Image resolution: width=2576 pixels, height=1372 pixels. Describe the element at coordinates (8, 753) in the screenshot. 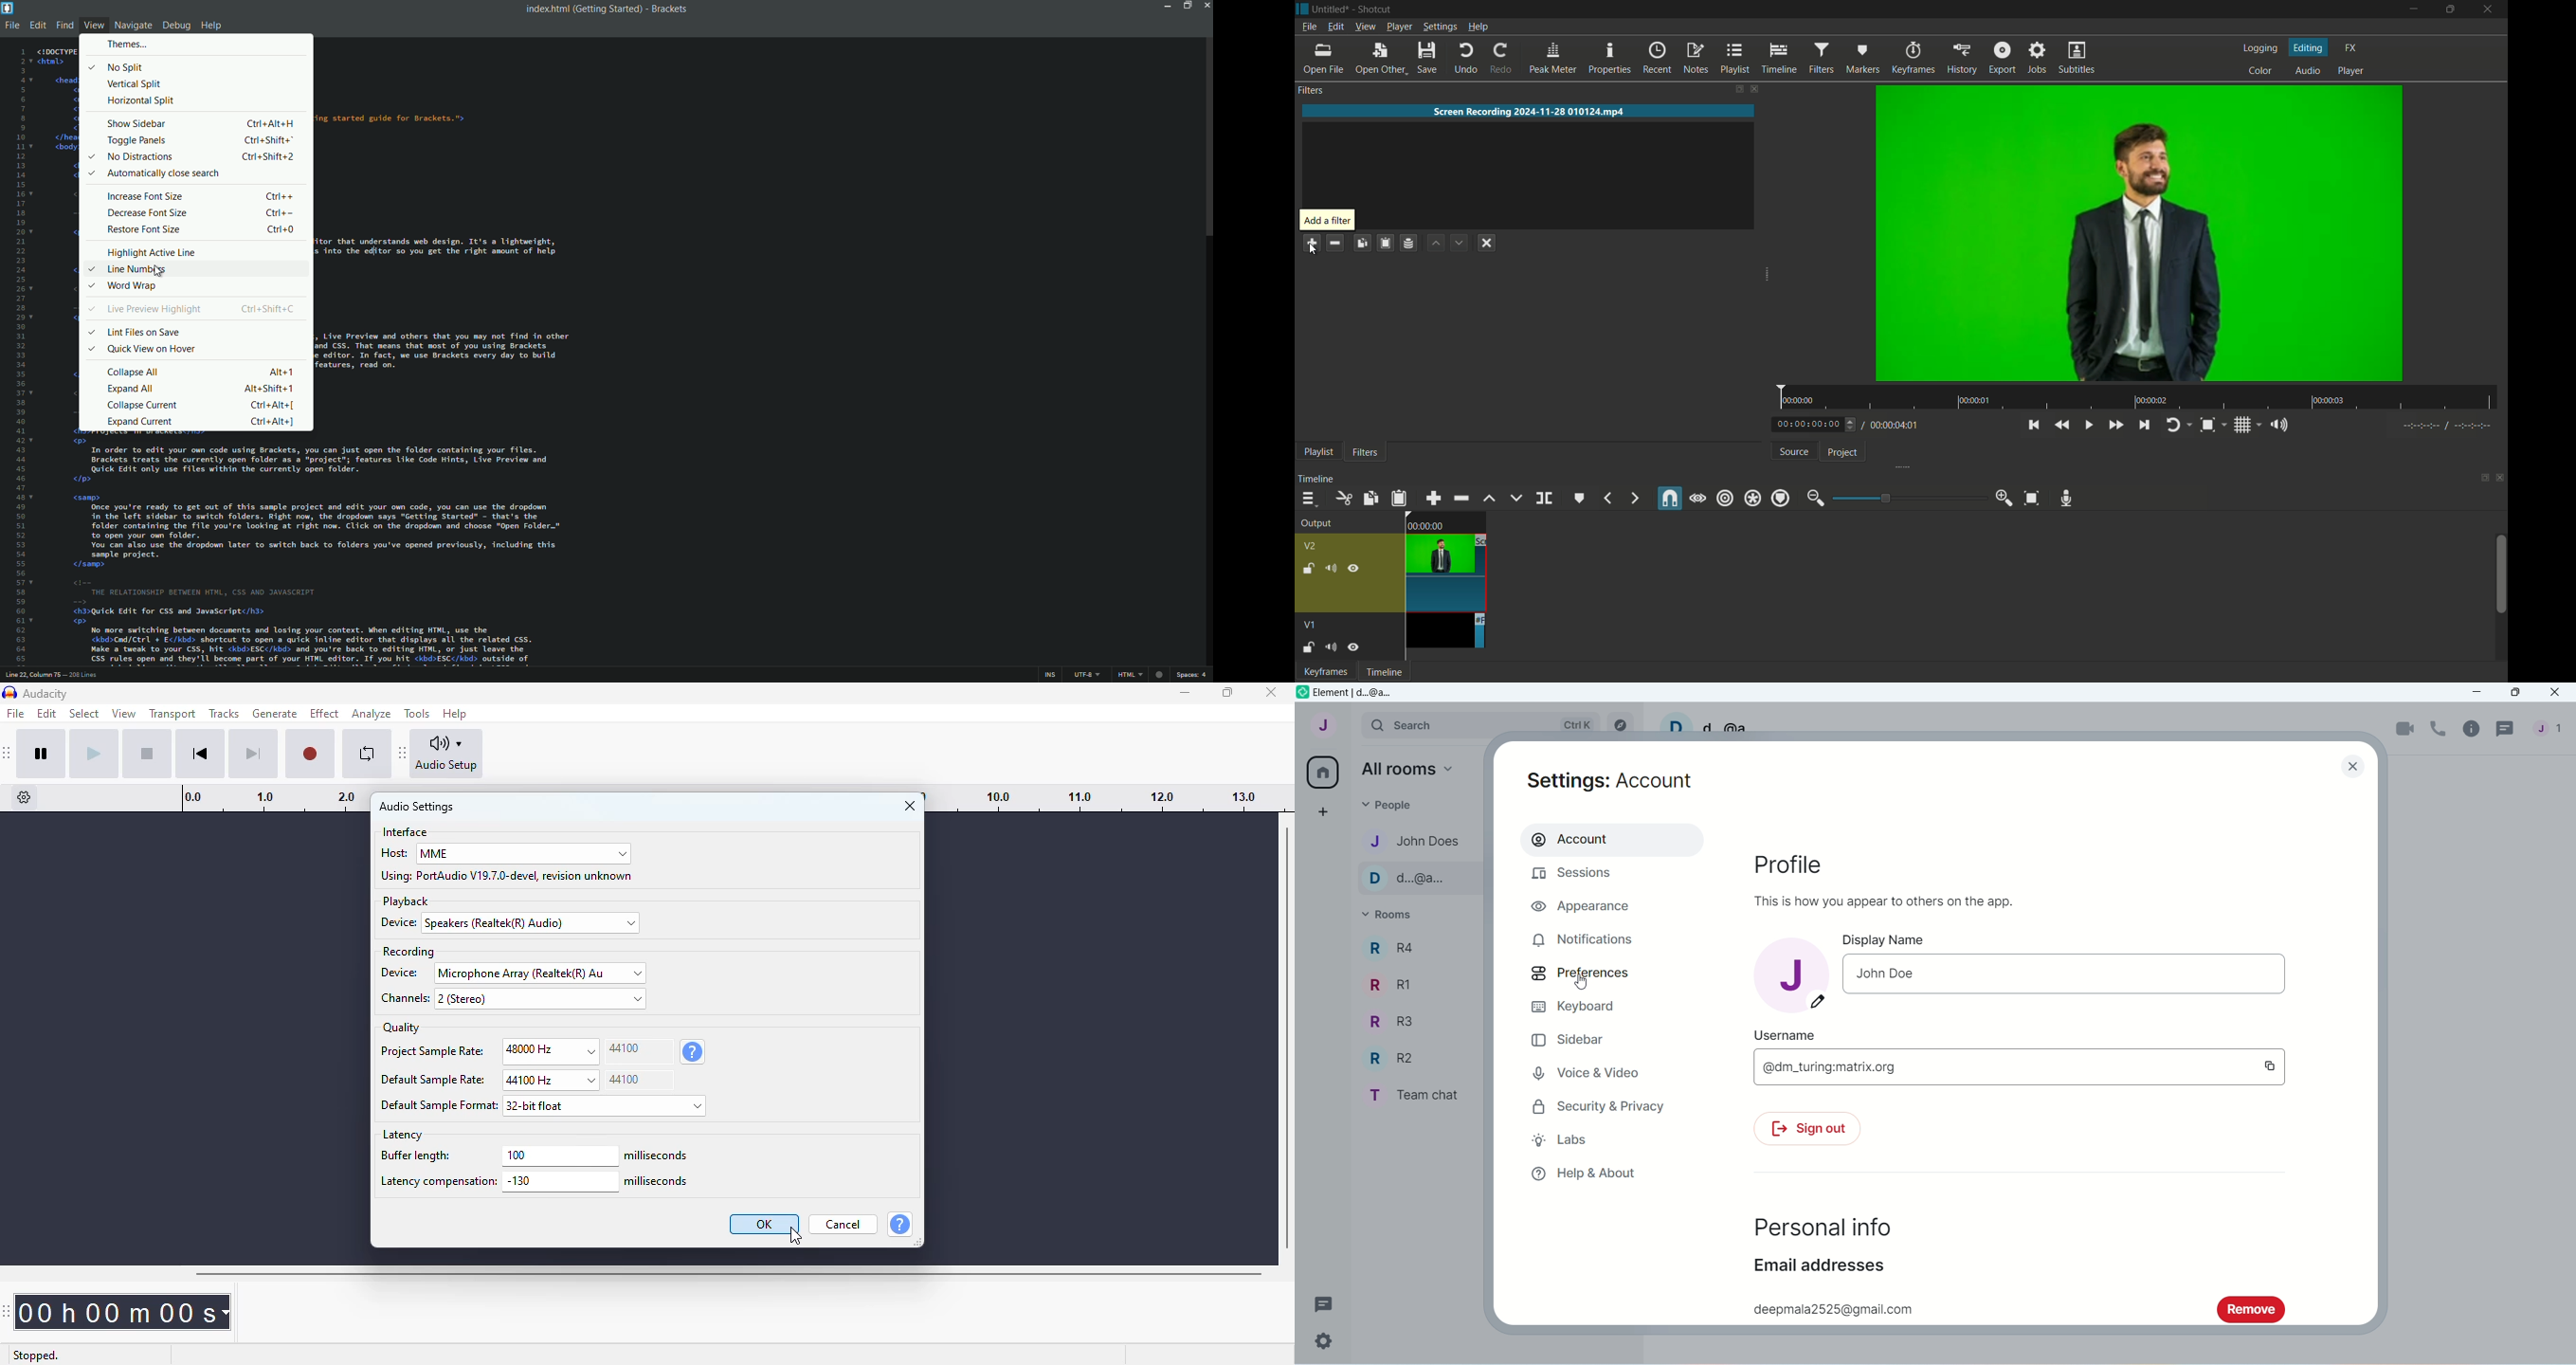

I see `audacity transport toolbar` at that location.